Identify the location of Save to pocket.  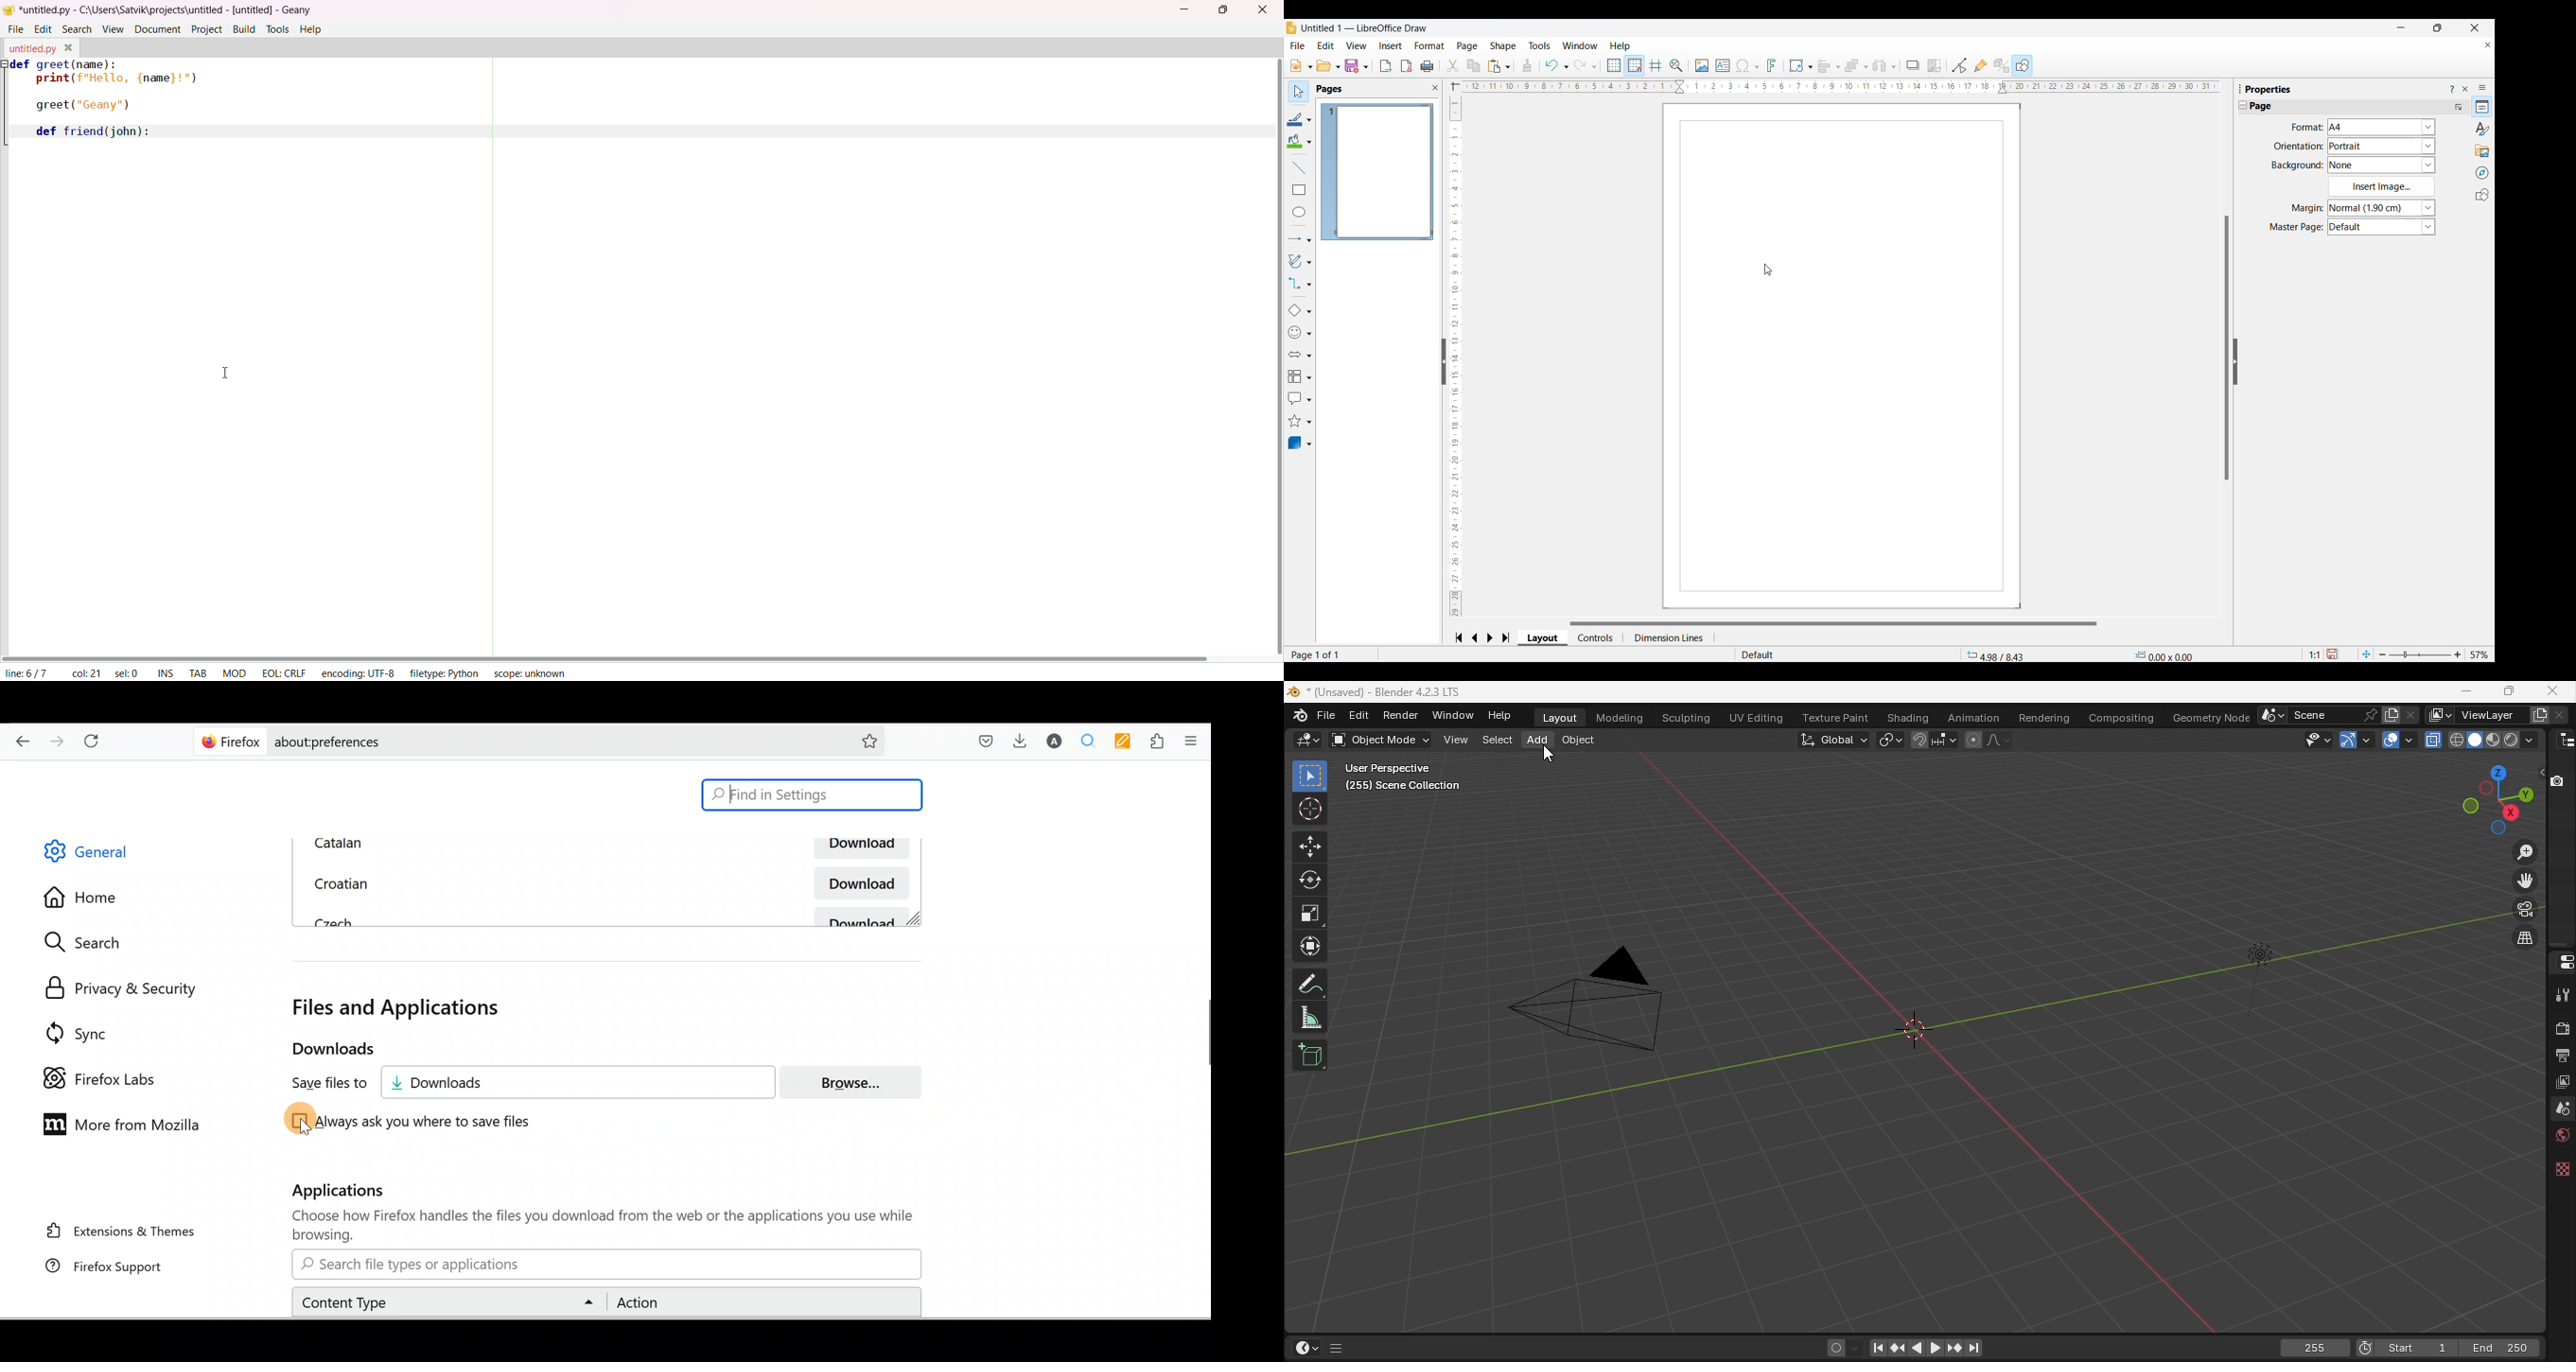
(981, 741).